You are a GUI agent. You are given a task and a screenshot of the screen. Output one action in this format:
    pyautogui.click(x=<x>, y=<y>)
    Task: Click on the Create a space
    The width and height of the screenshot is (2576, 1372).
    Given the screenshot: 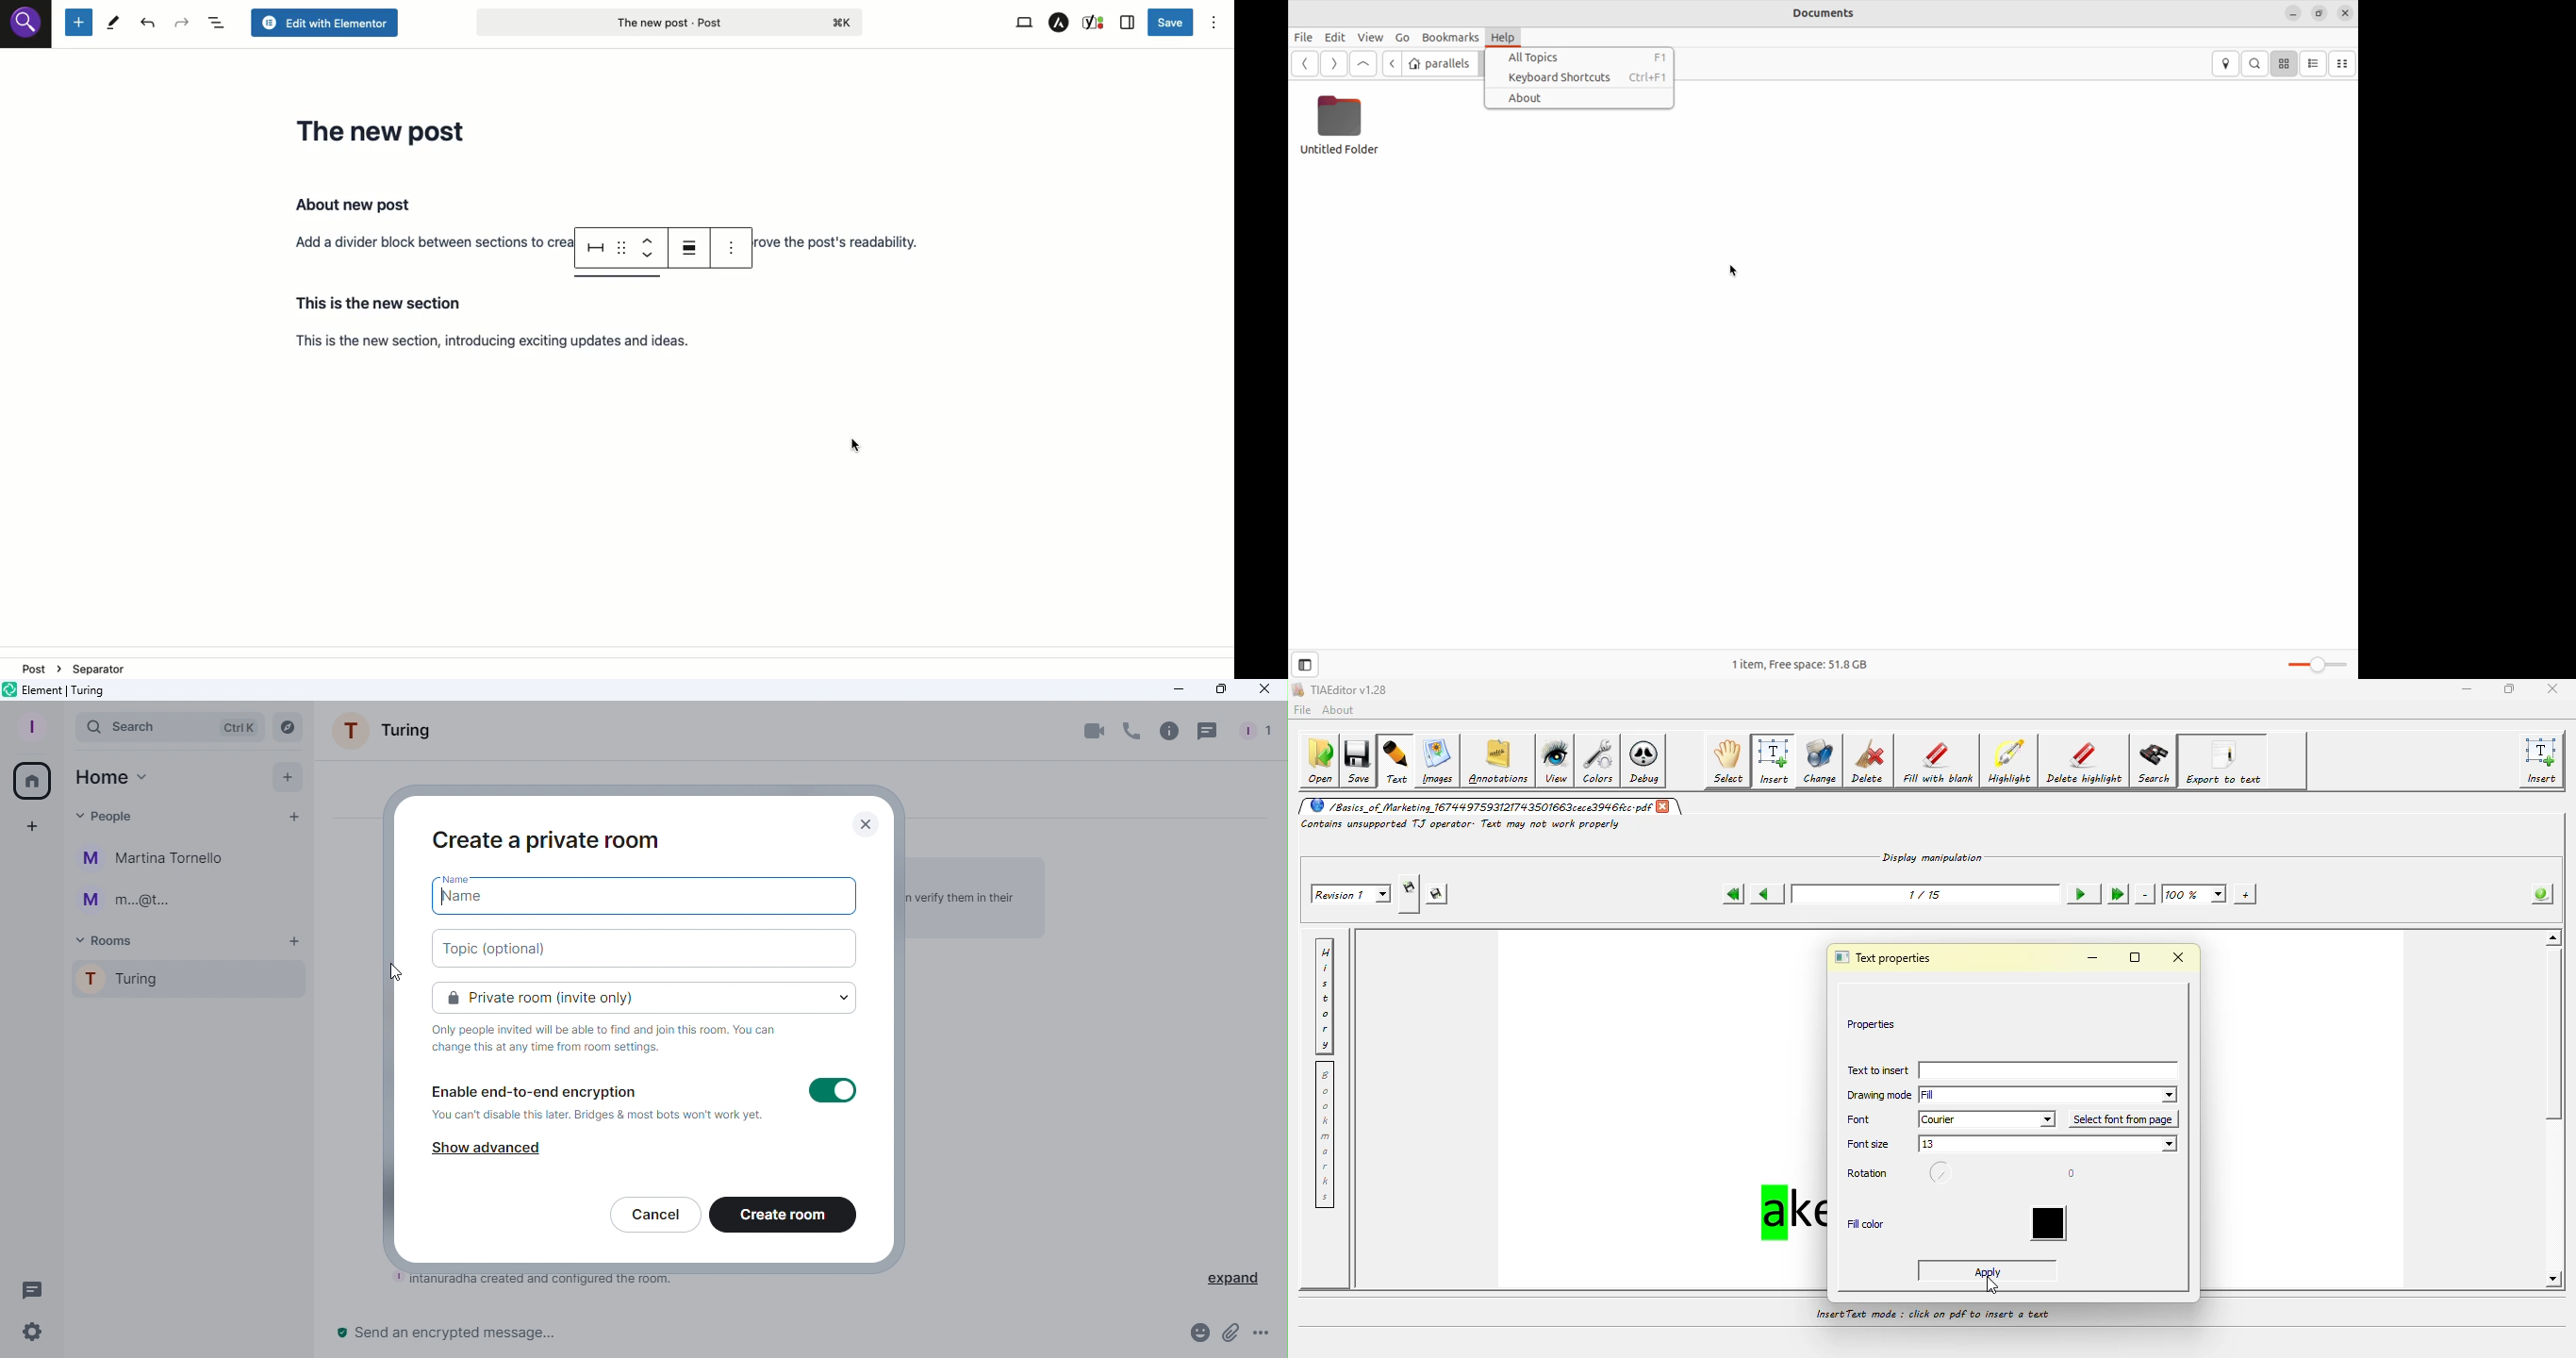 What is the action you would take?
    pyautogui.click(x=33, y=827)
    